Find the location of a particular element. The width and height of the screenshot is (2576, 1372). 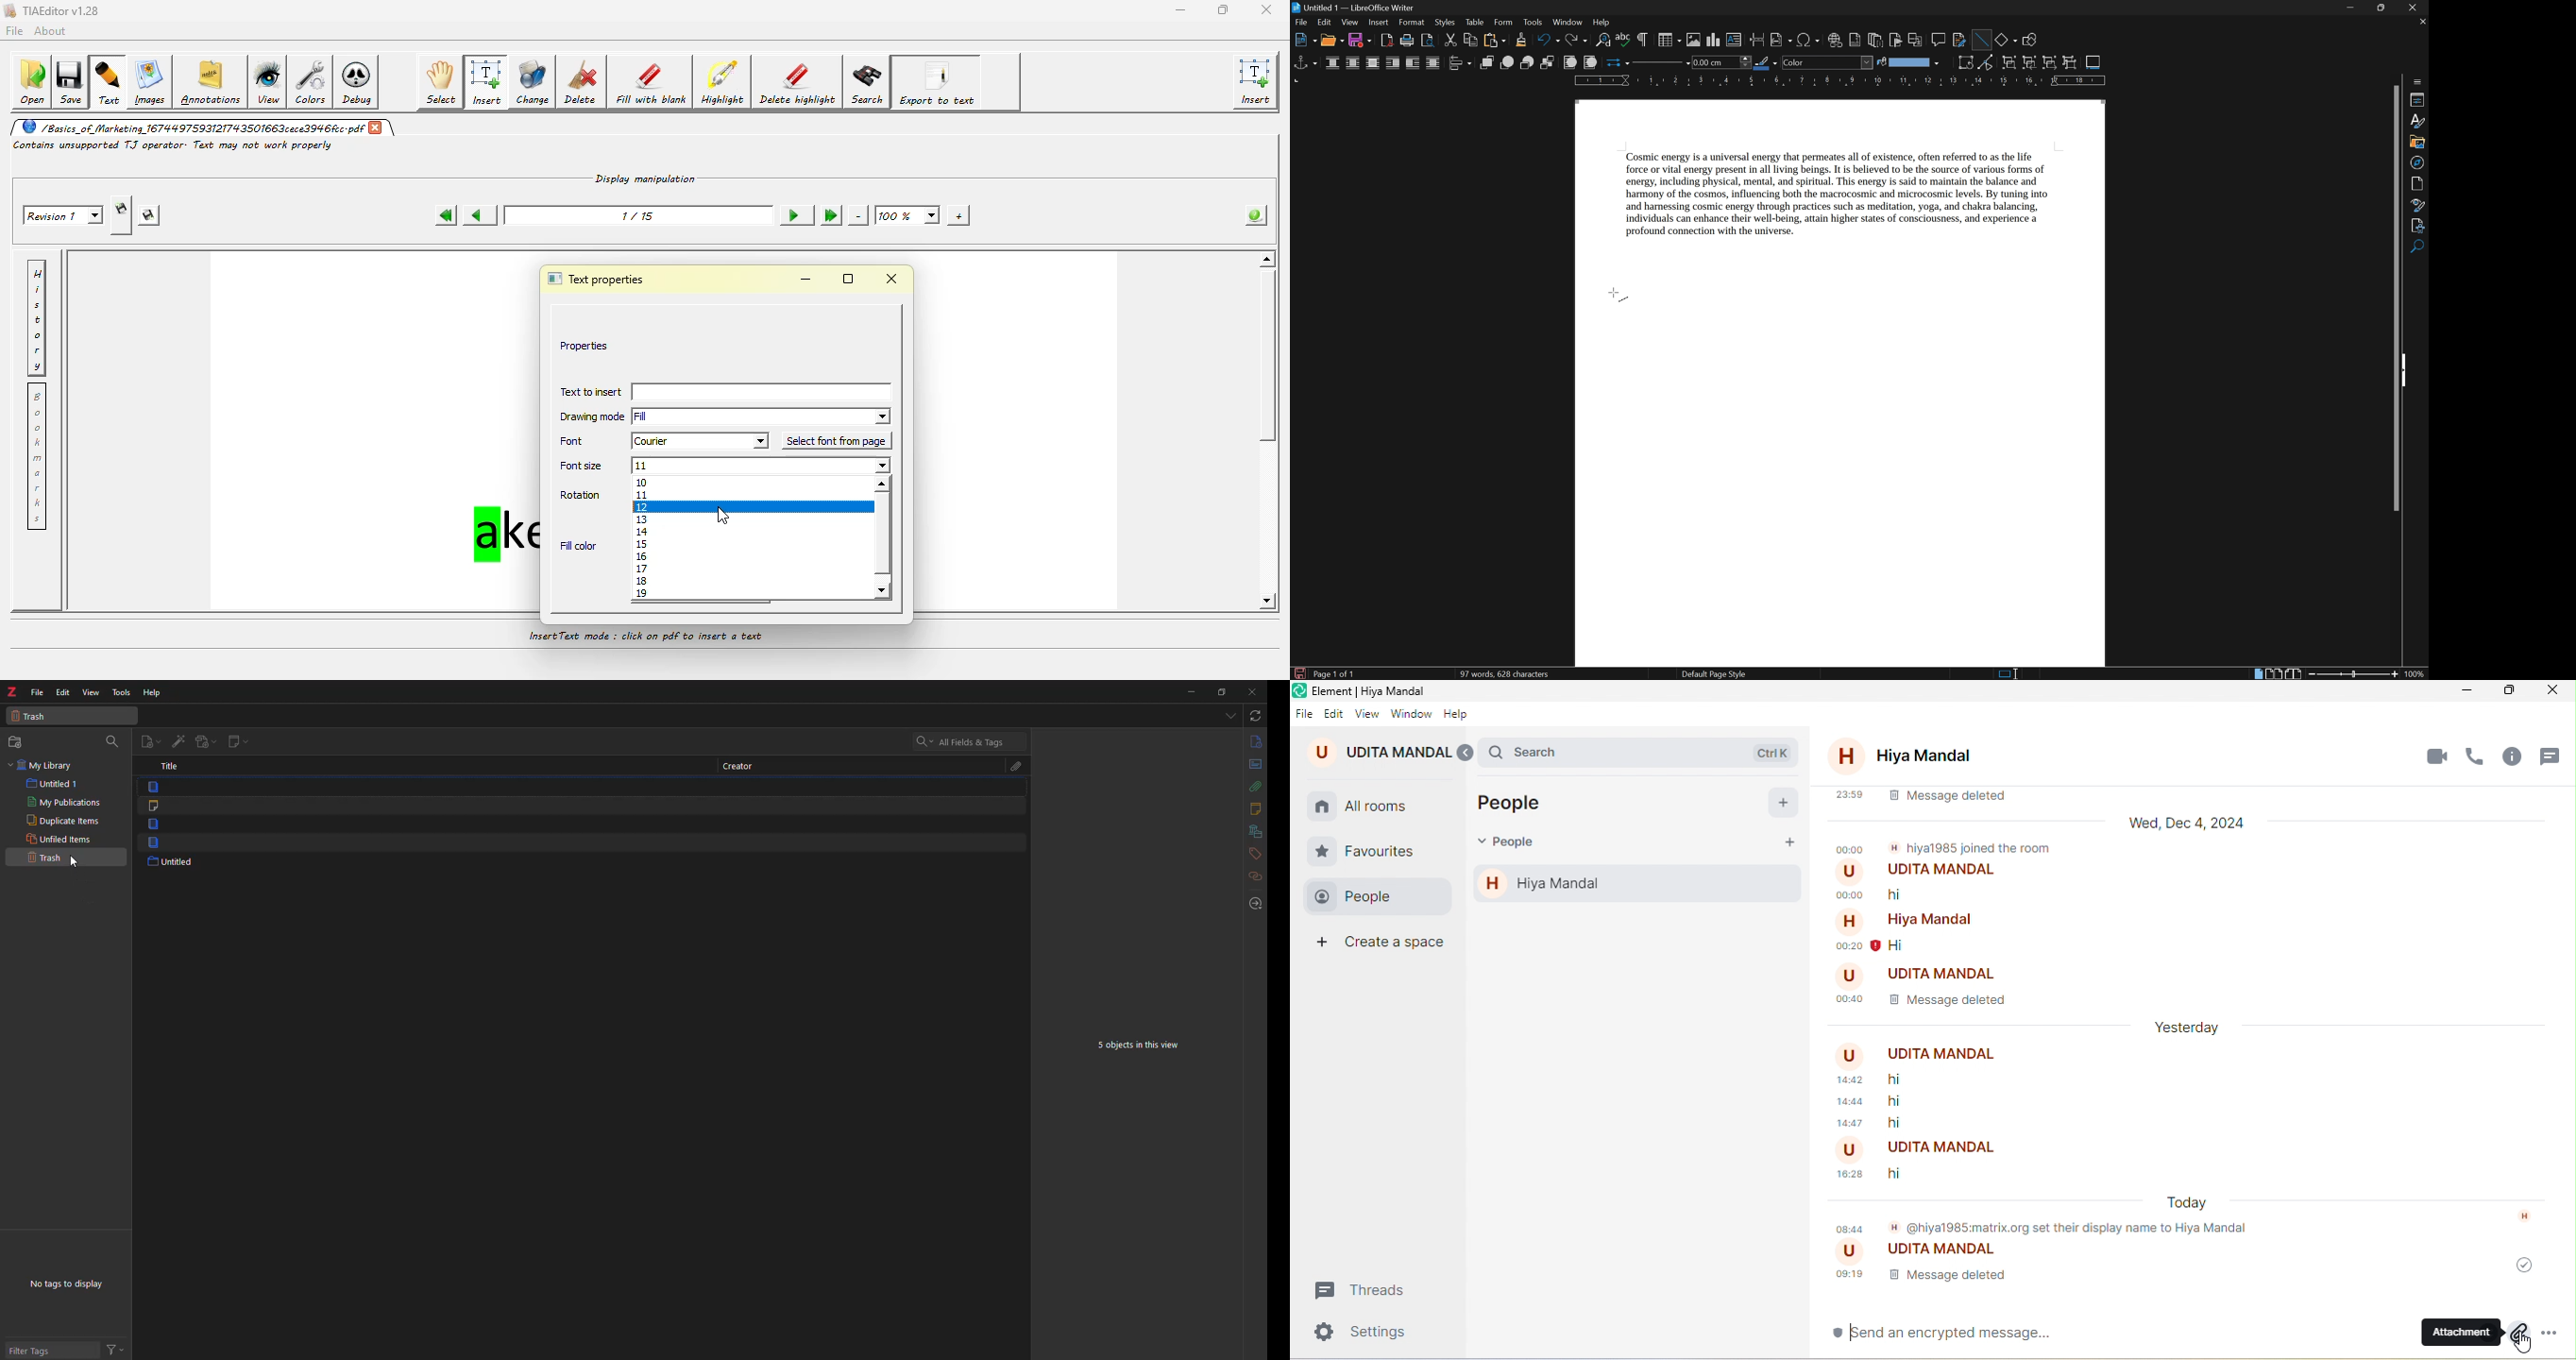

threads is located at coordinates (1370, 1289).